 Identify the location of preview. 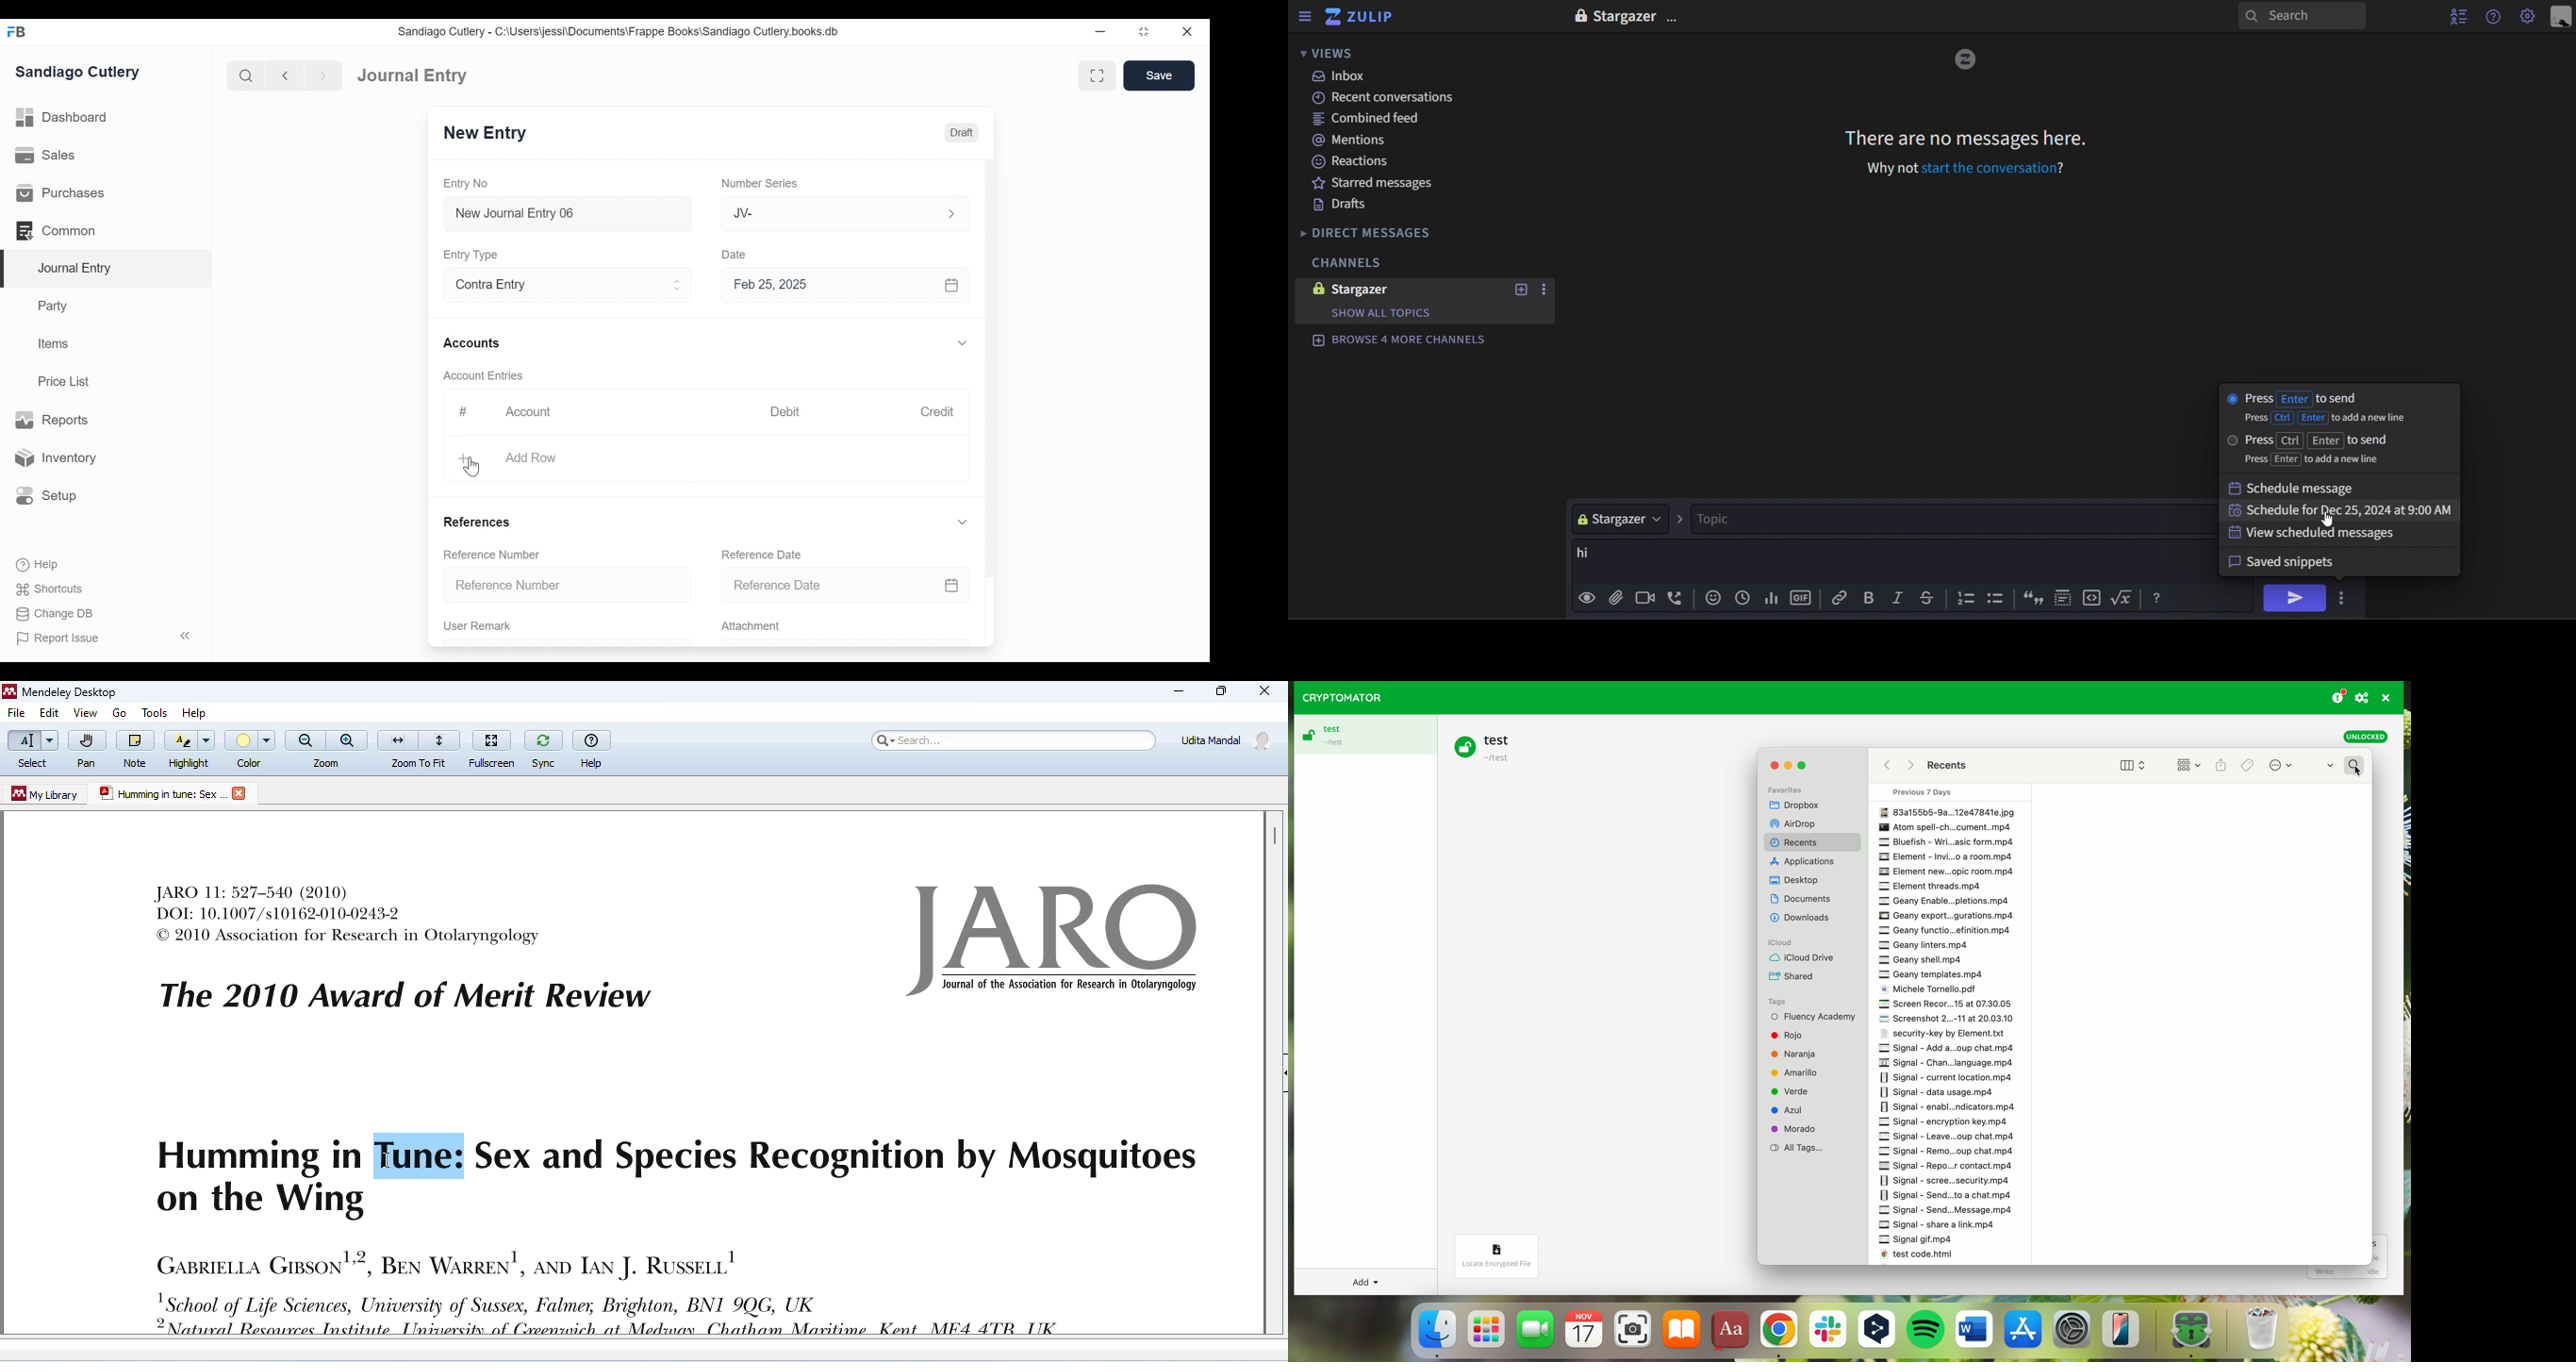
(1588, 597).